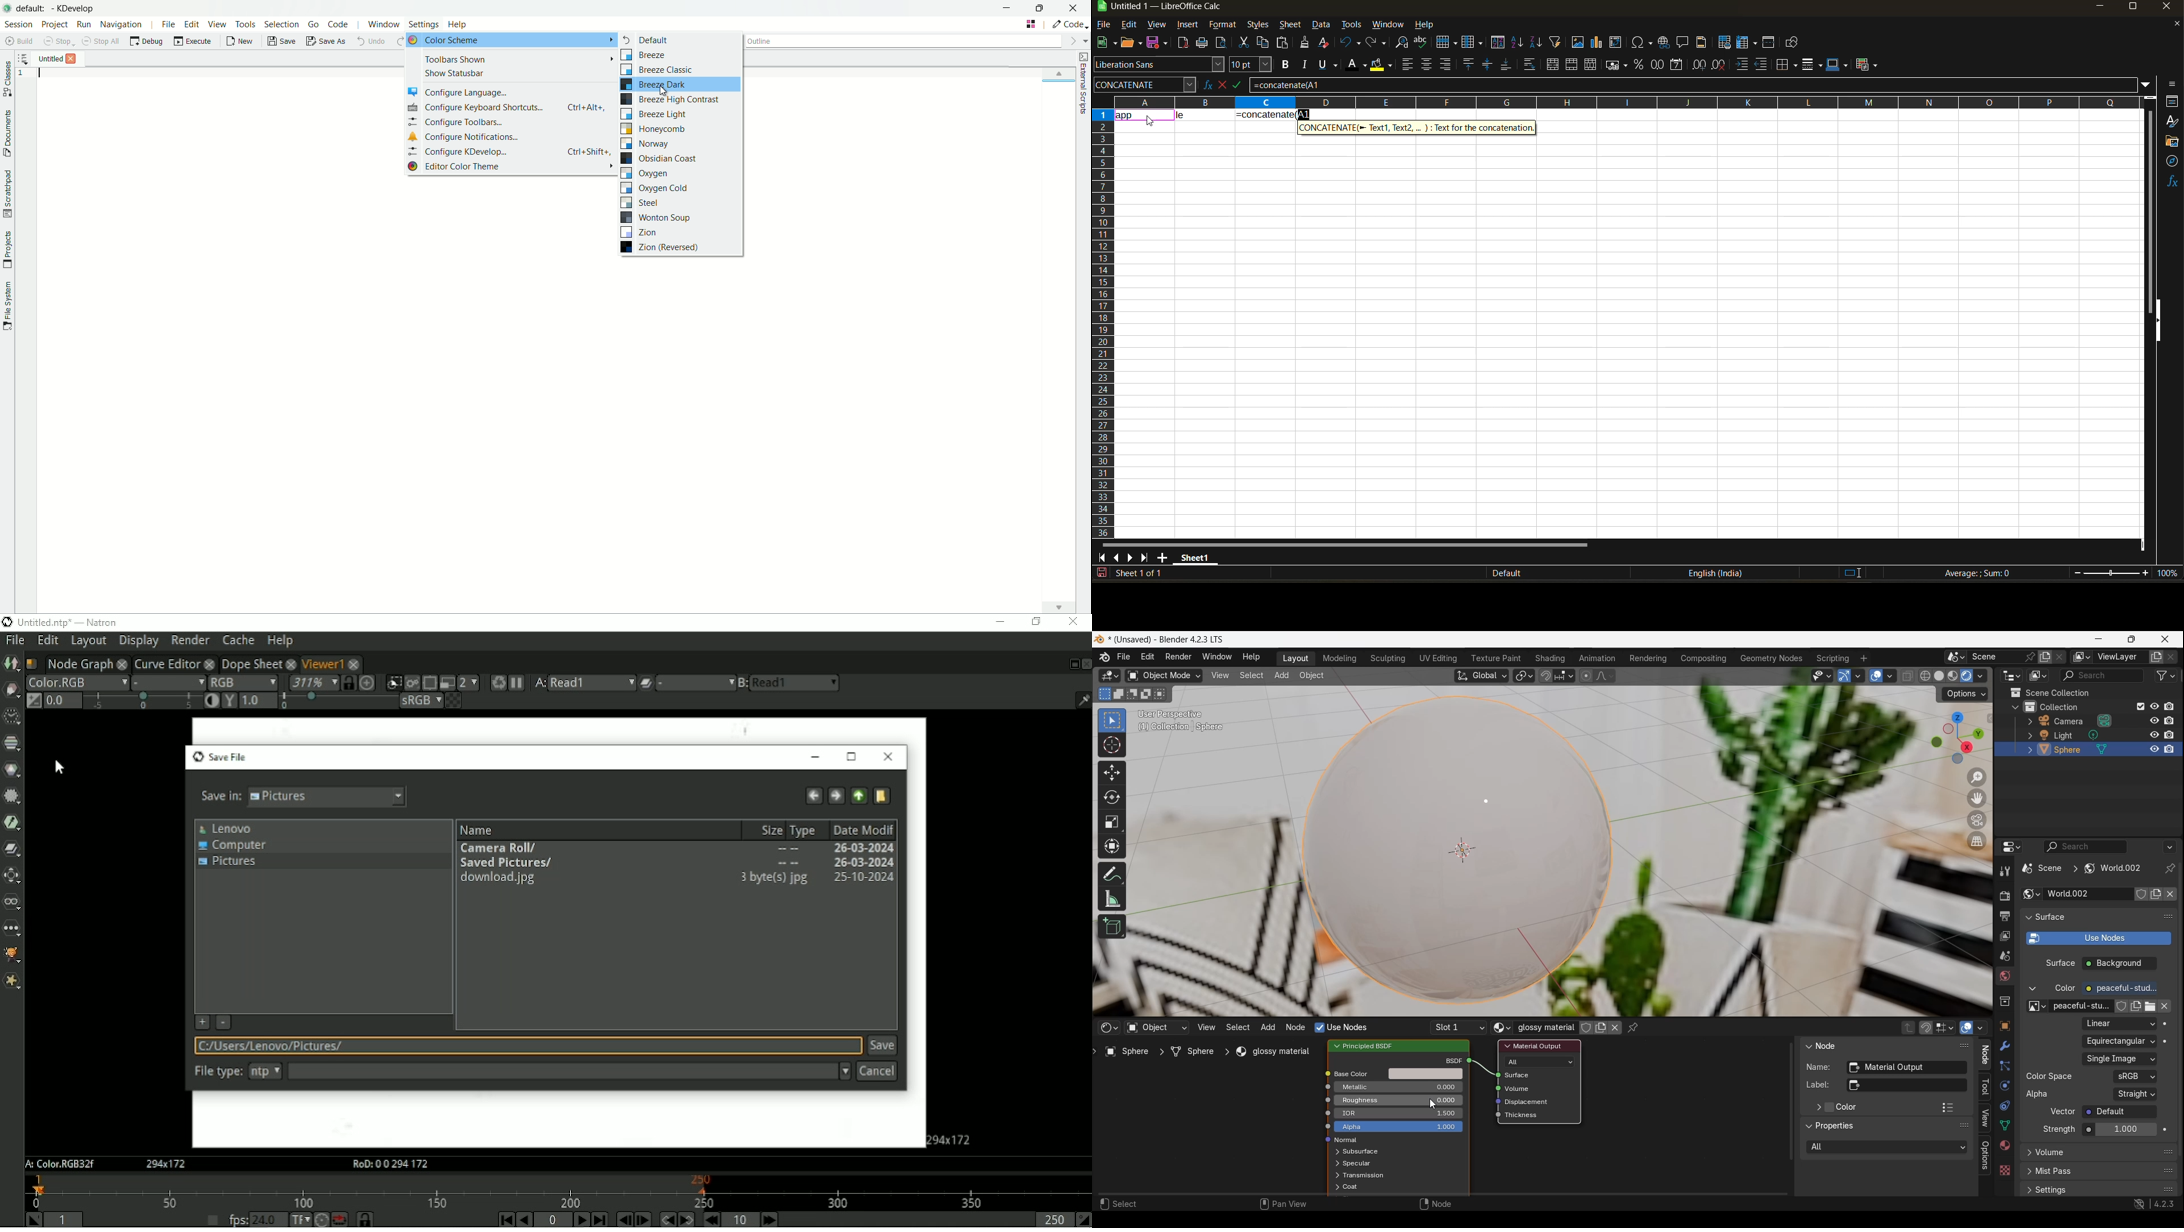 Image resolution: width=2184 pixels, height=1232 pixels. Describe the element at coordinates (1500, 43) in the screenshot. I see `sort` at that location.